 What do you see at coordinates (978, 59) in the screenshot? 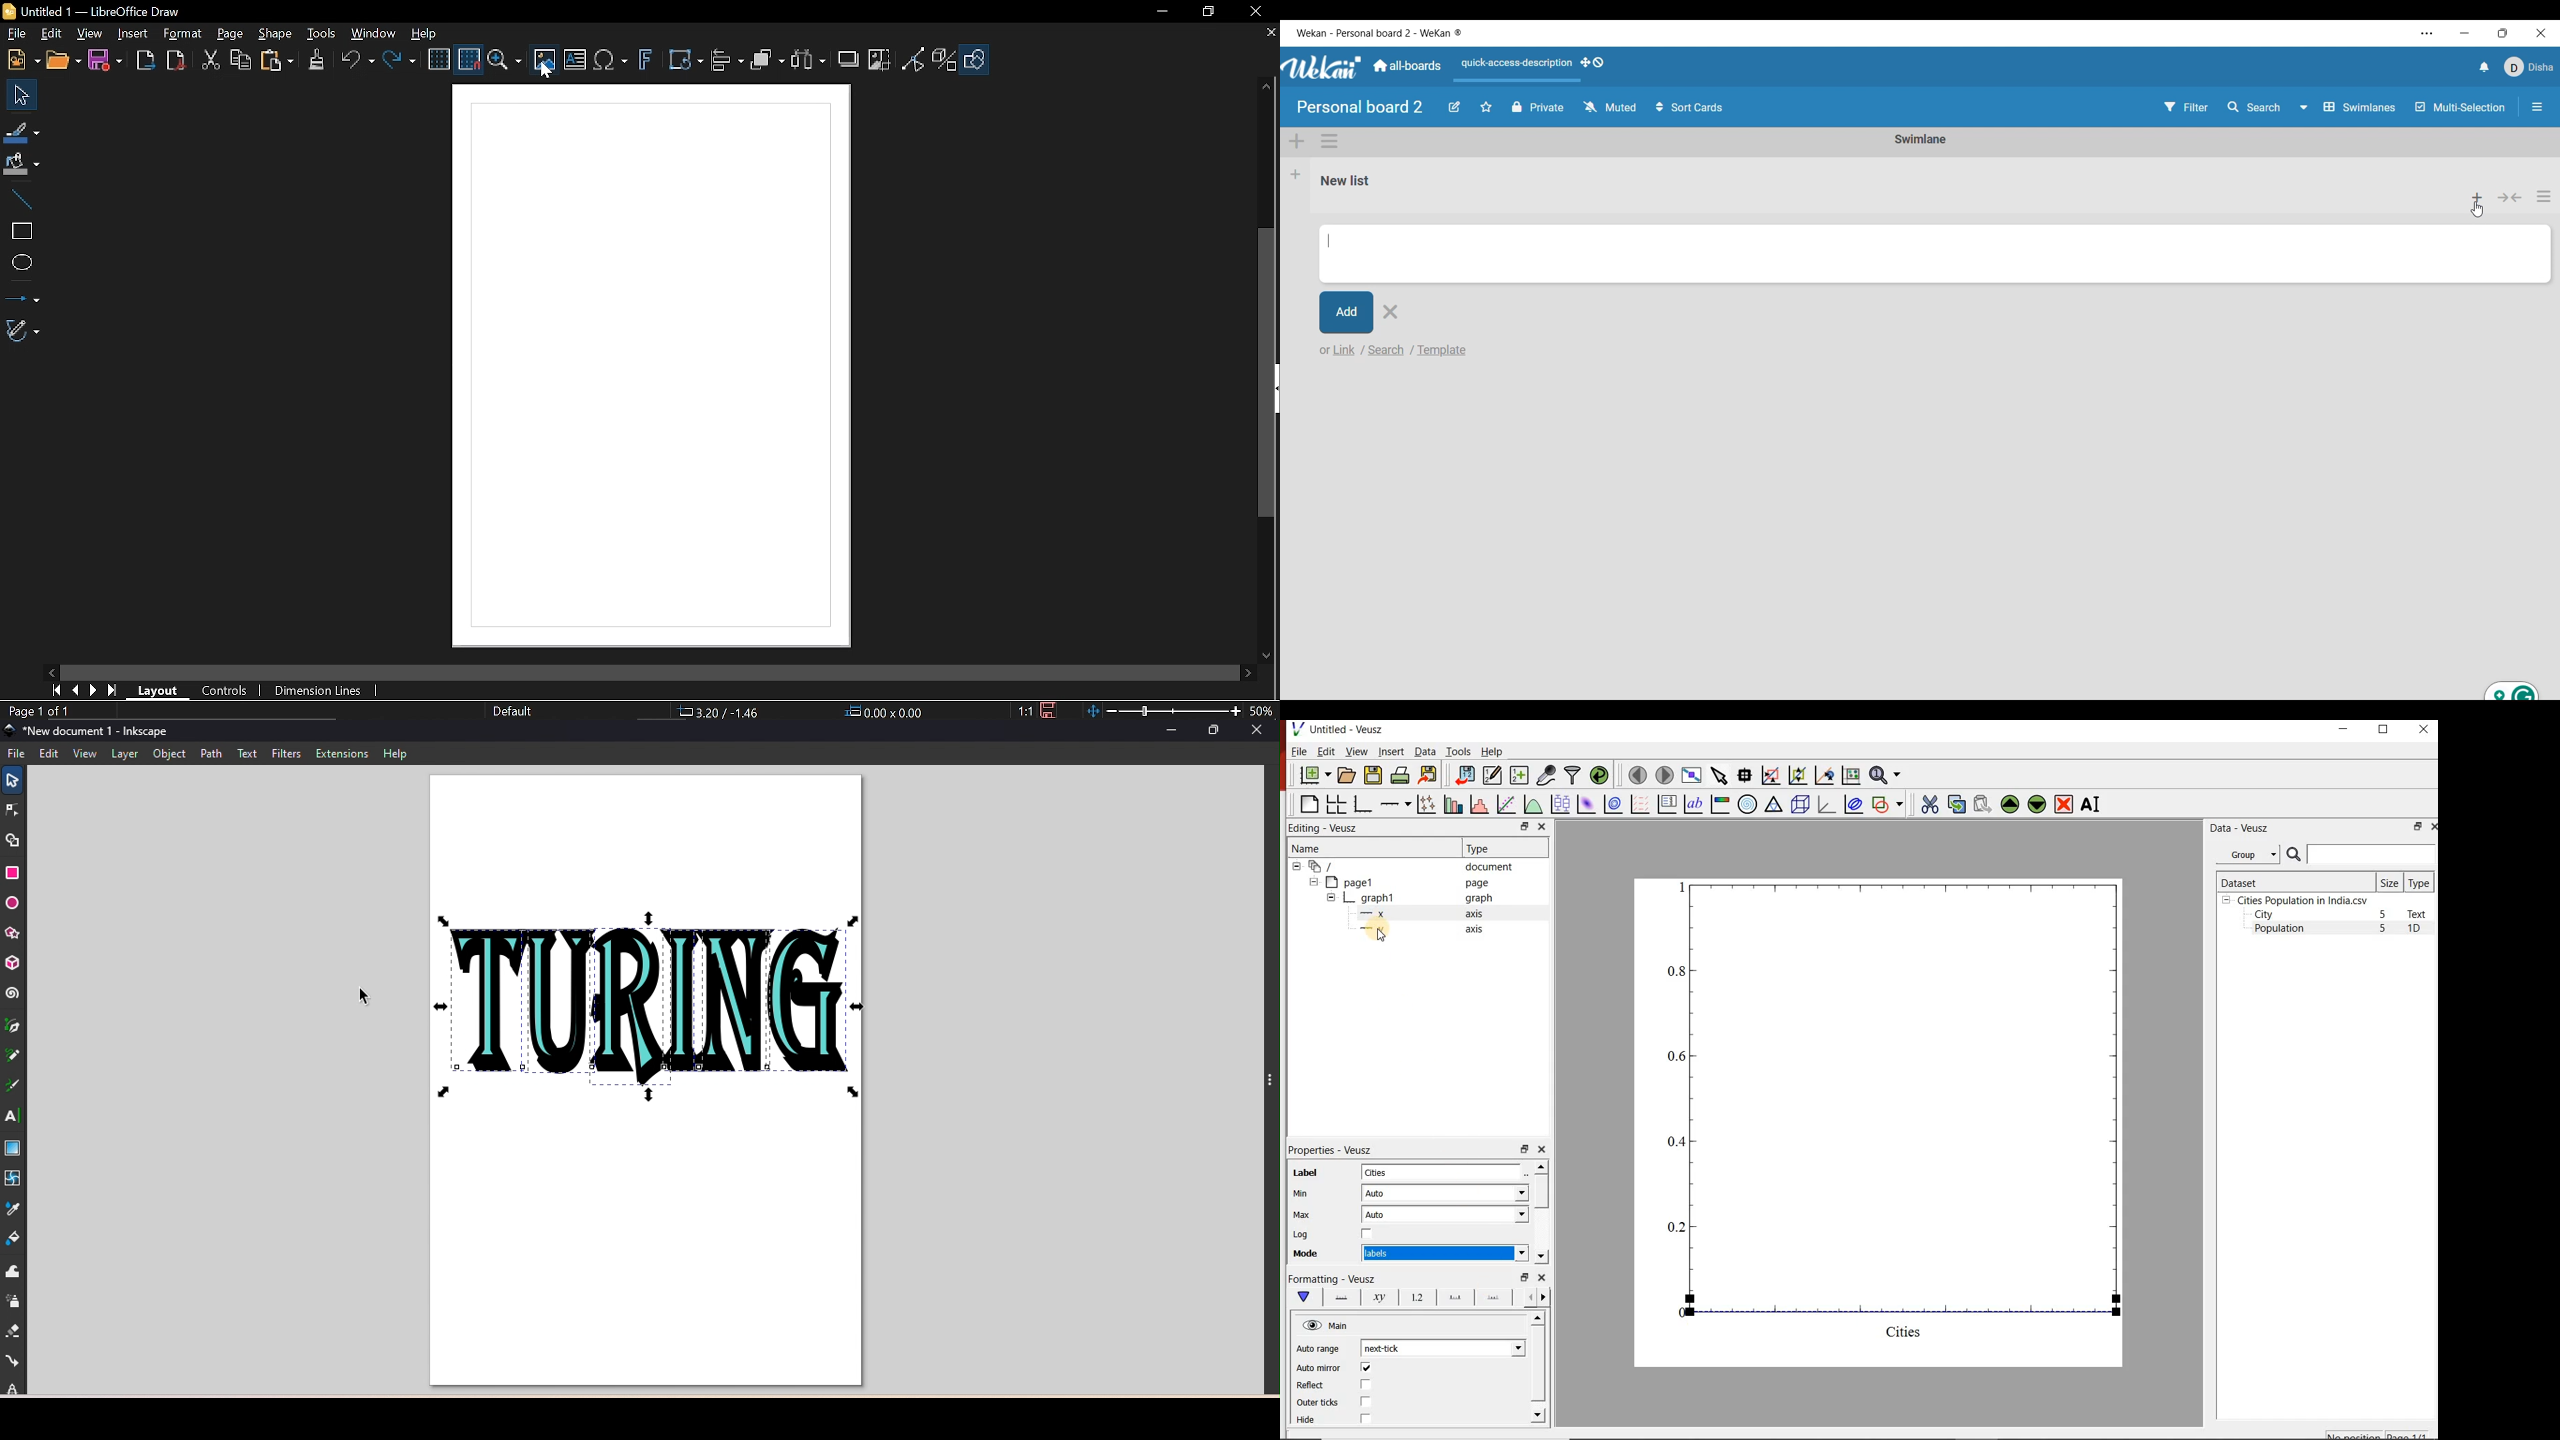
I see `Shapes` at bounding box center [978, 59].